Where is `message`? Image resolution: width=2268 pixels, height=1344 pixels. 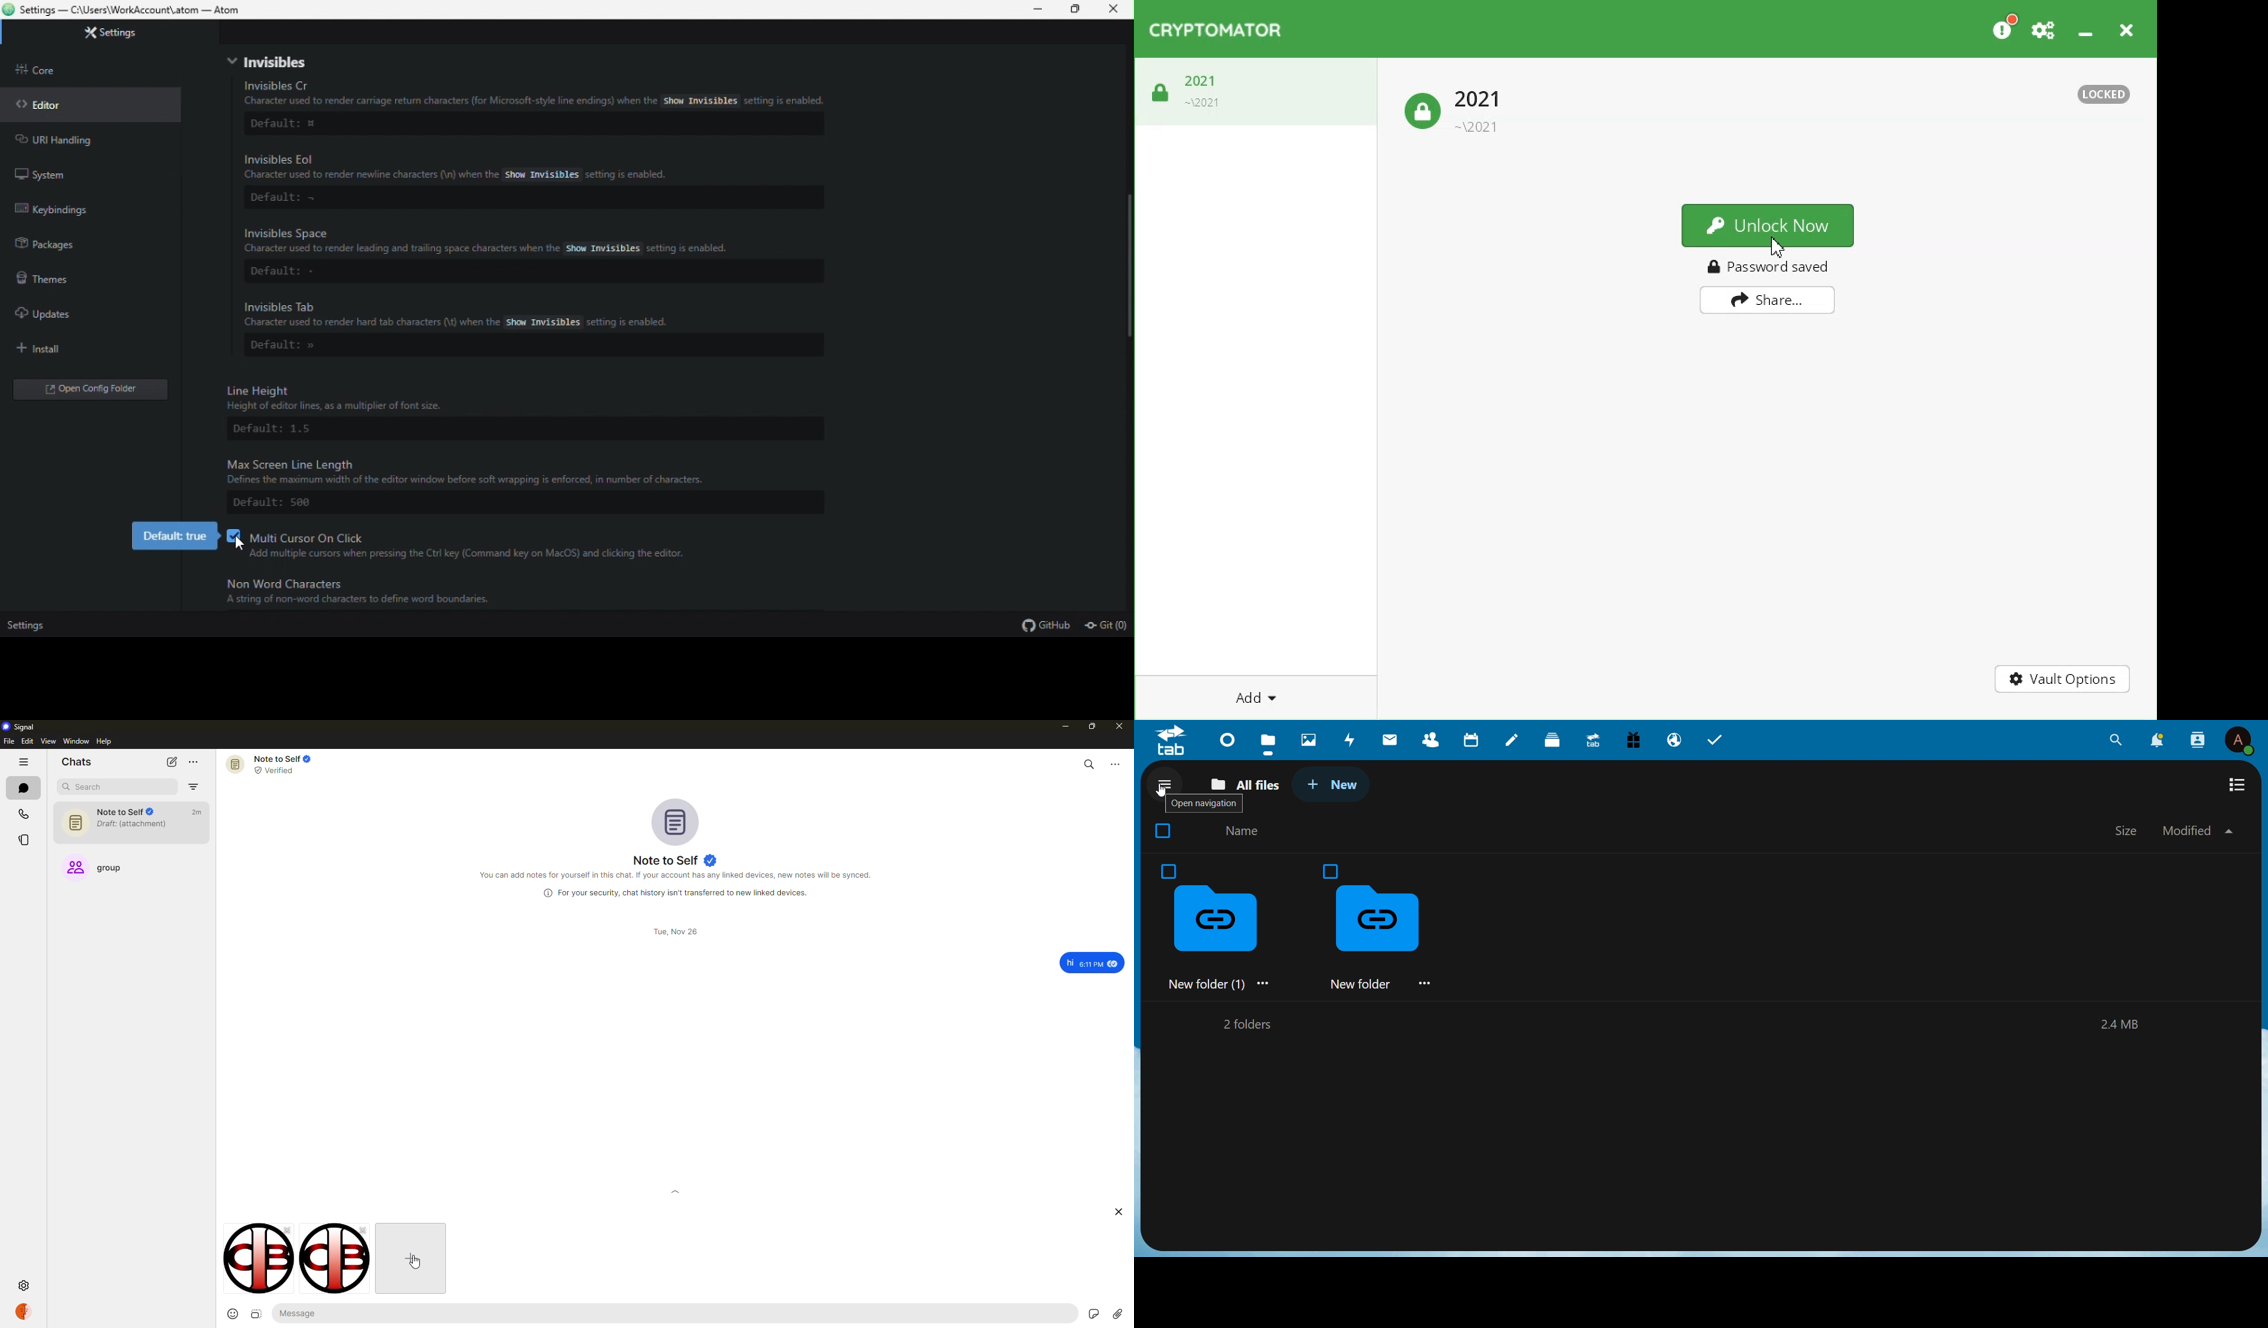
message is located at coordinates (303, 1313).